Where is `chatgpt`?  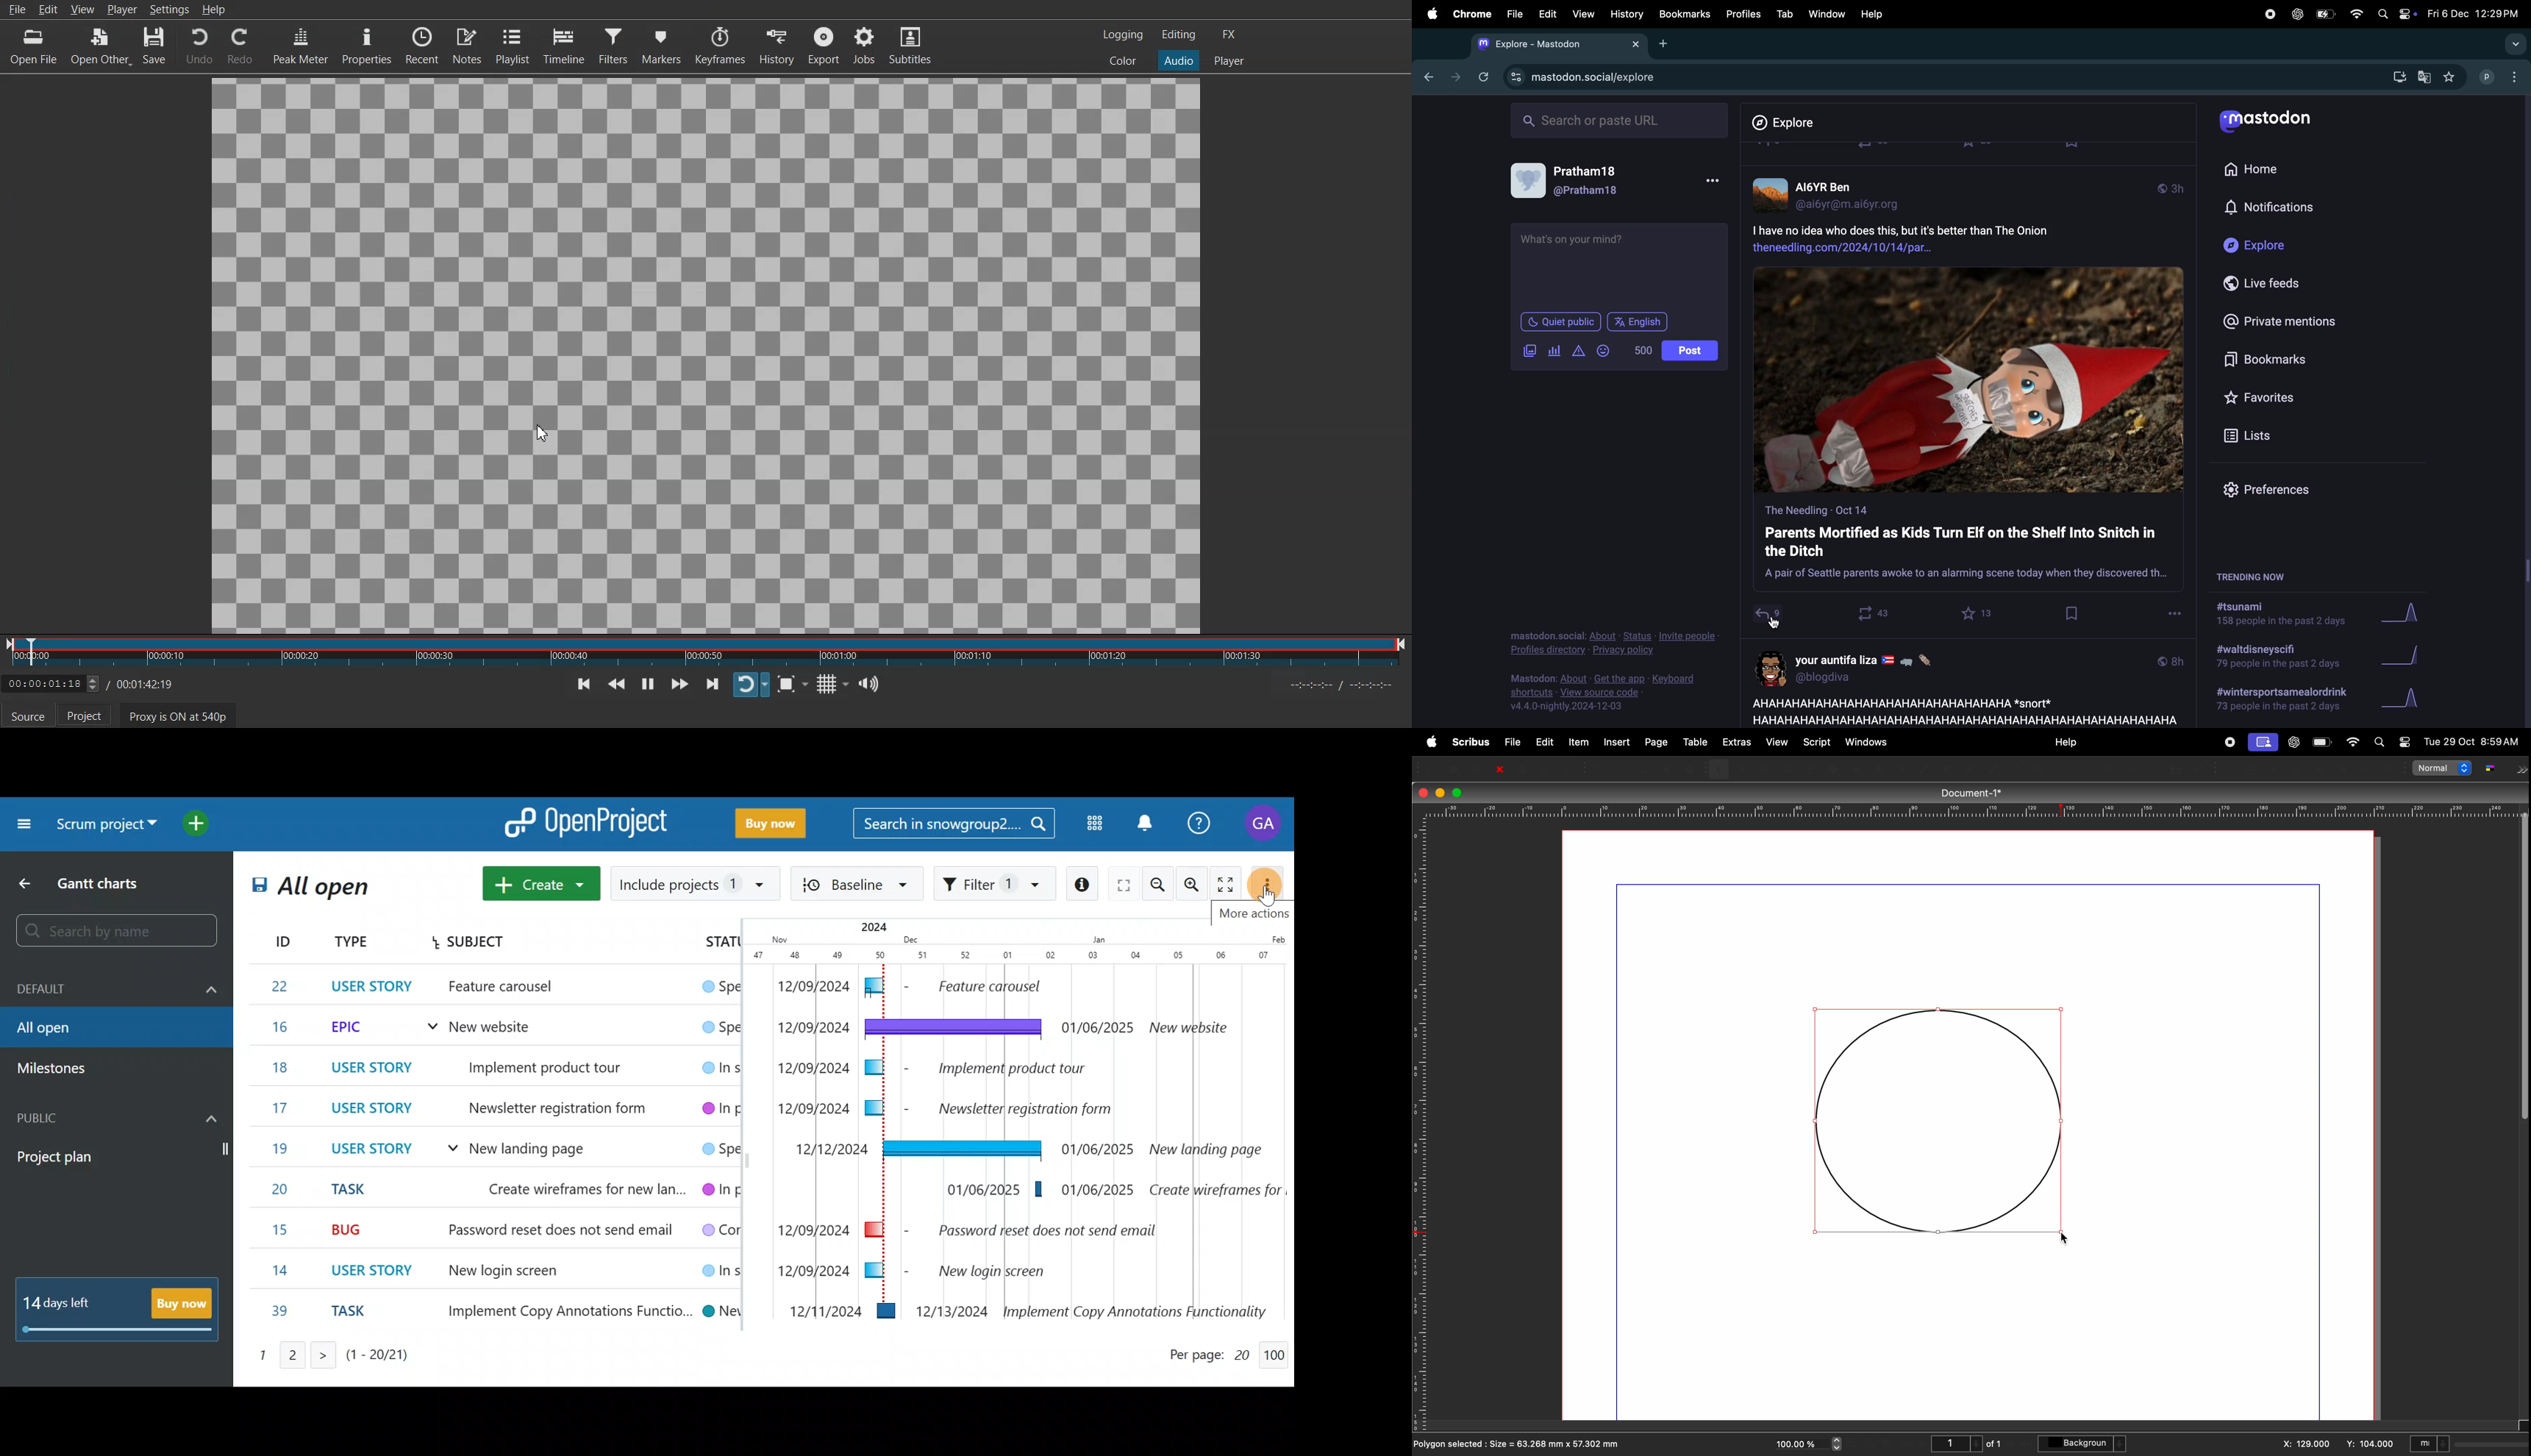
chatgpt is located at coordinates (2294, 741).